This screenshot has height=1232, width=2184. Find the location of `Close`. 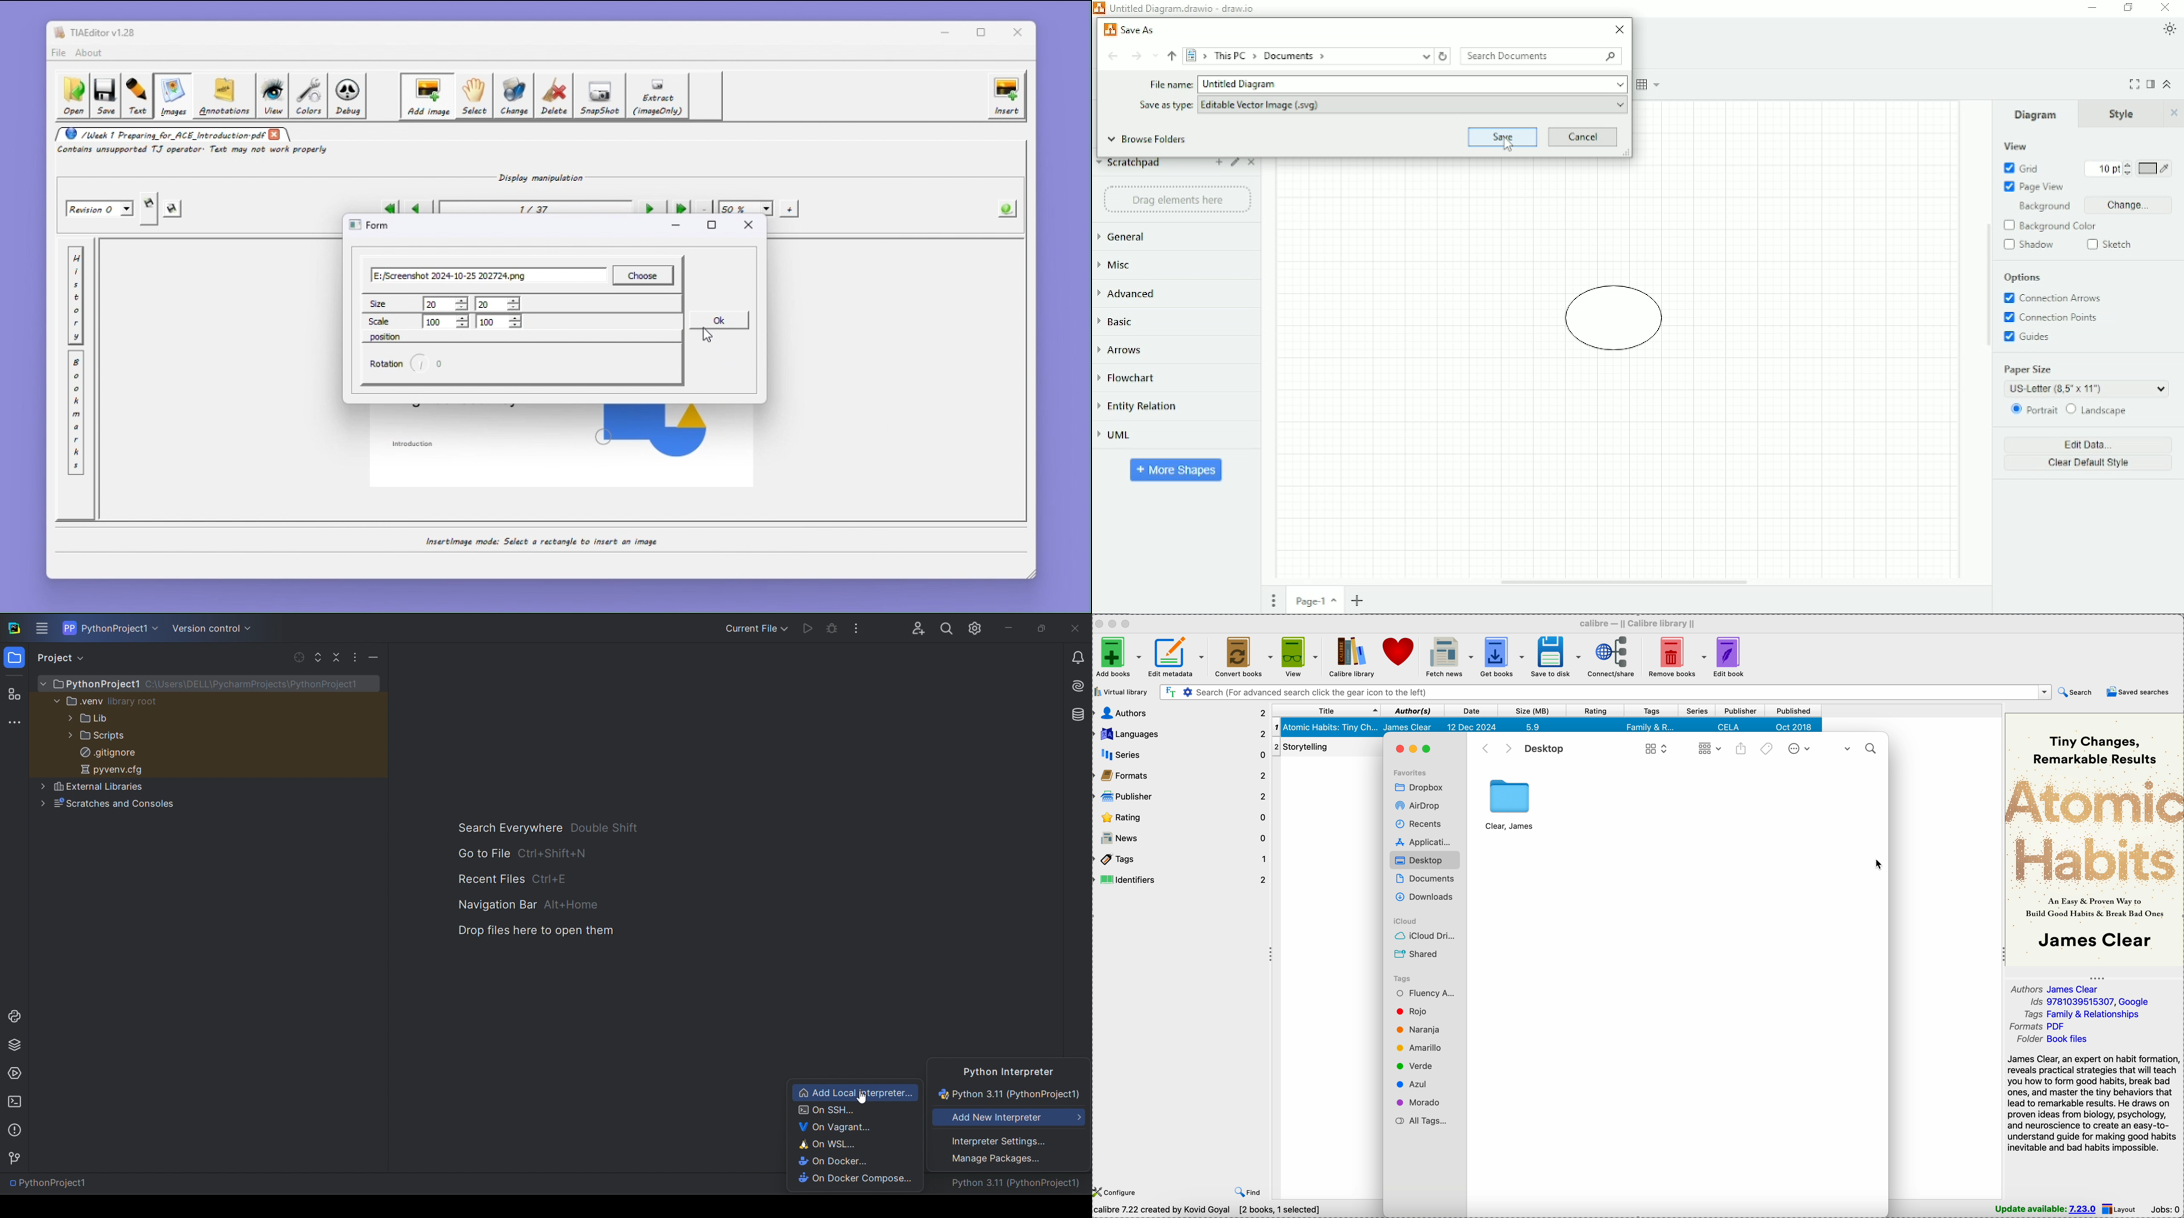

Close is located at coordinates (1620, 30).